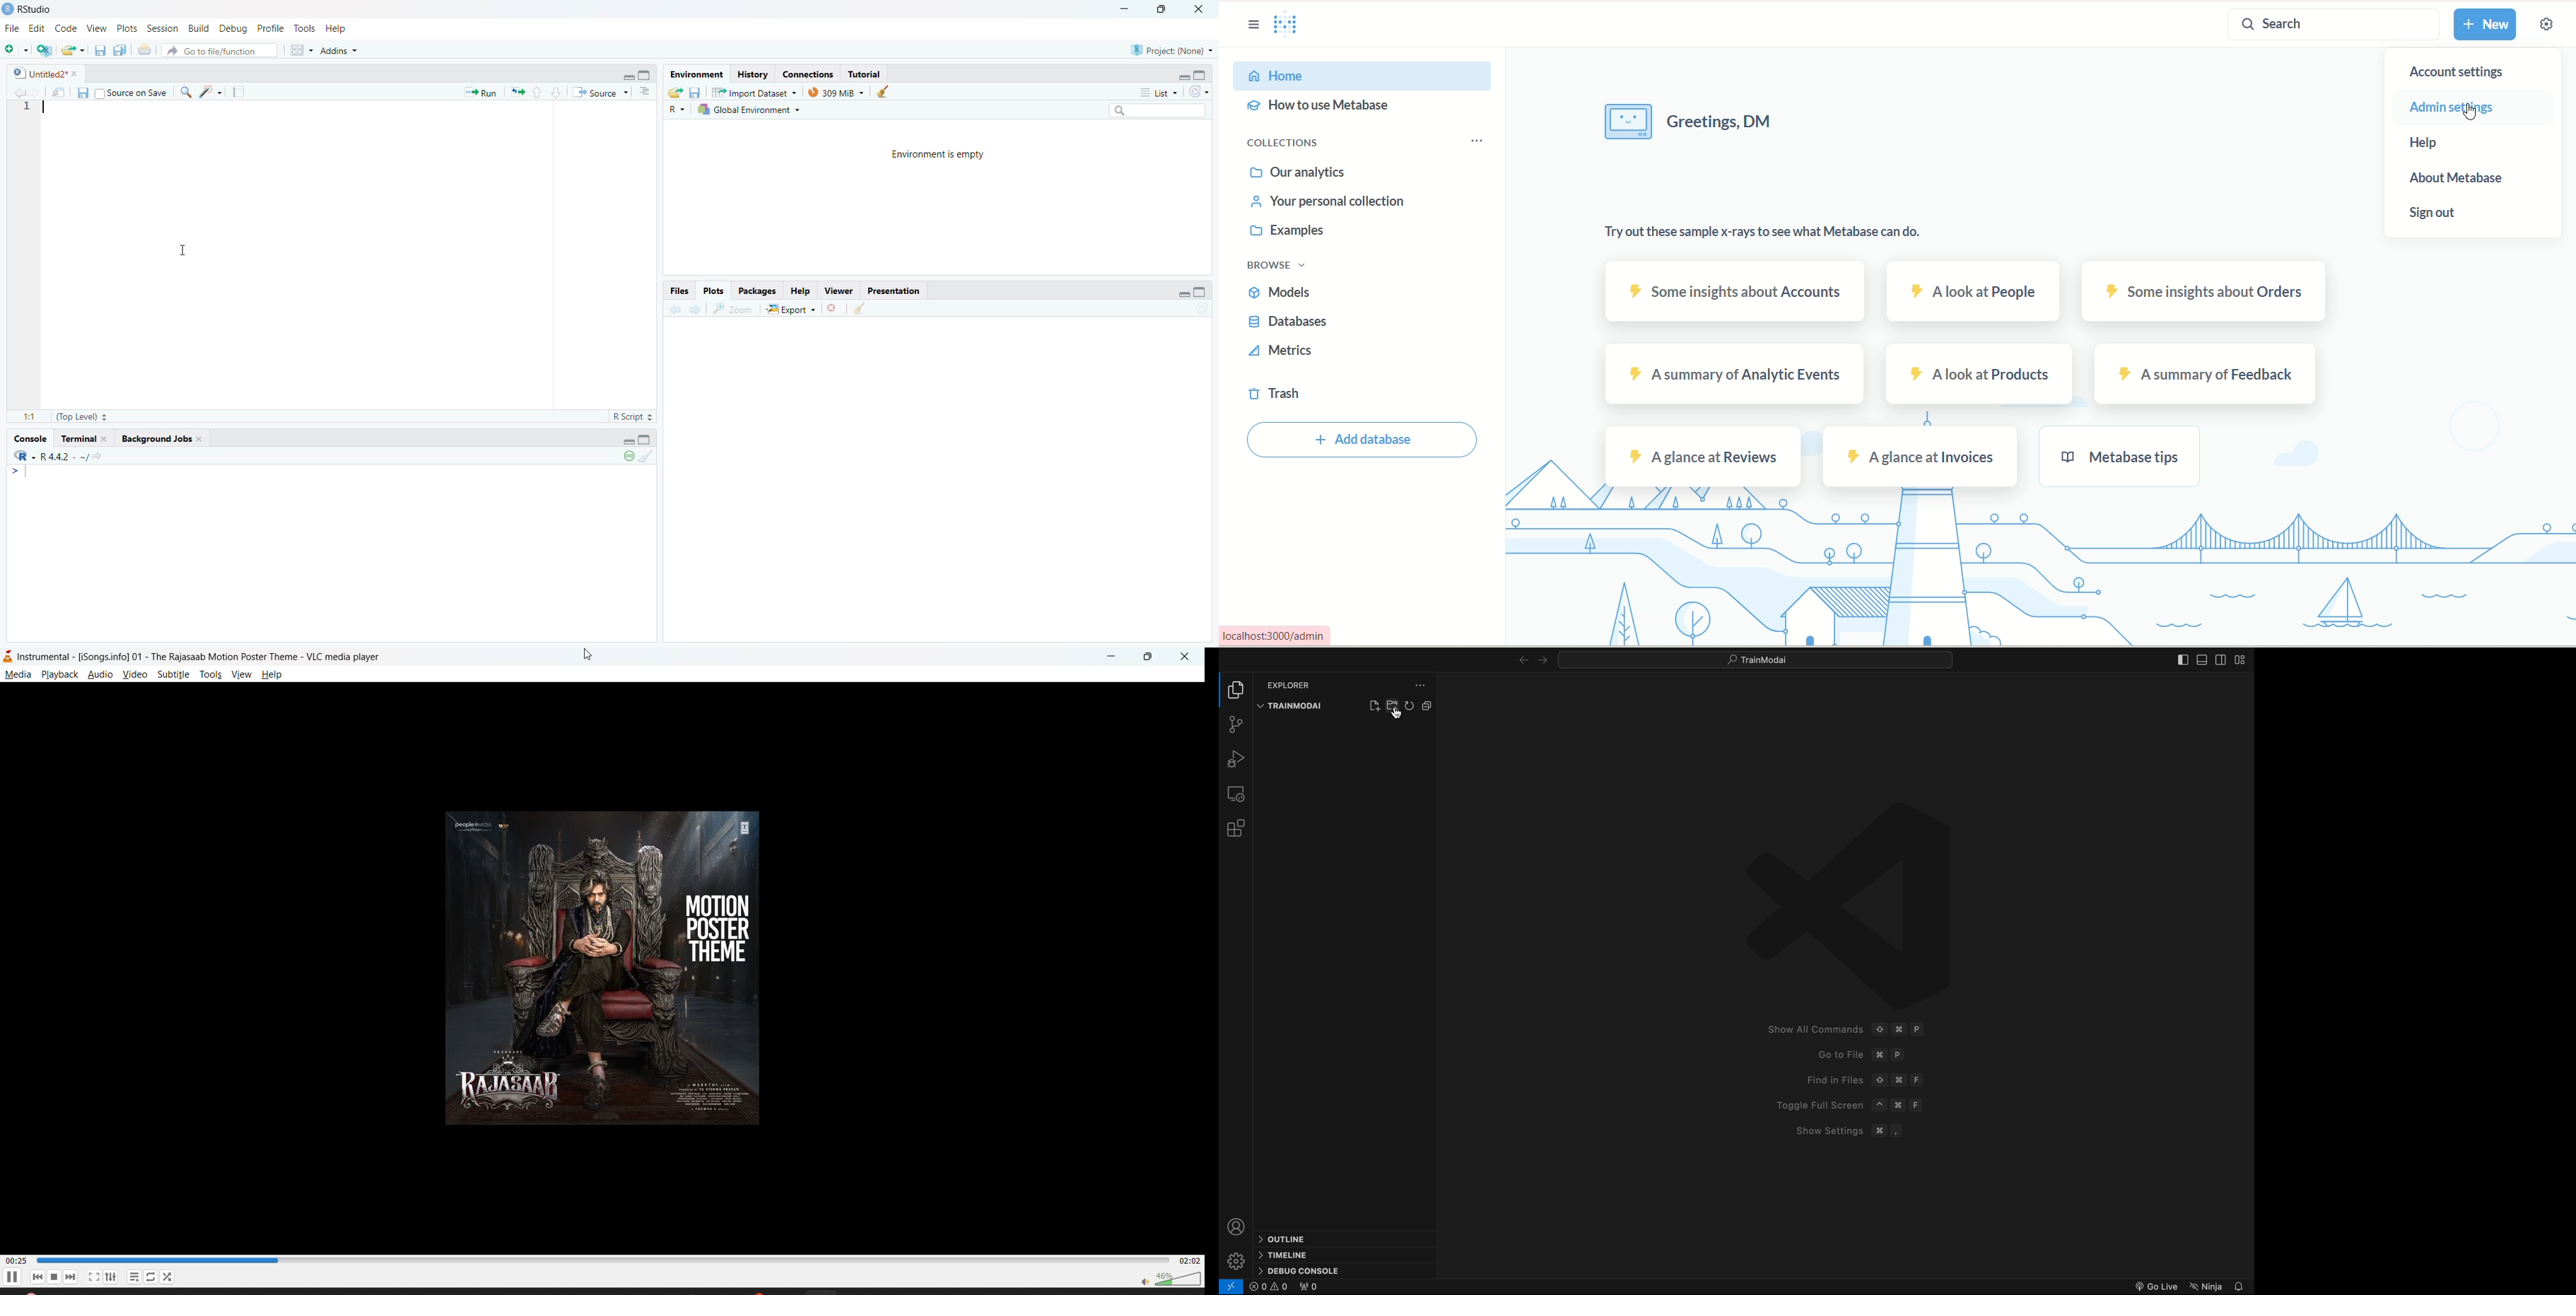 This screenshot has height=1316, width=2576. What do you see at coordinates (67, 28) in the screenshot?
I see `Code` at bounding box center [67, 28].